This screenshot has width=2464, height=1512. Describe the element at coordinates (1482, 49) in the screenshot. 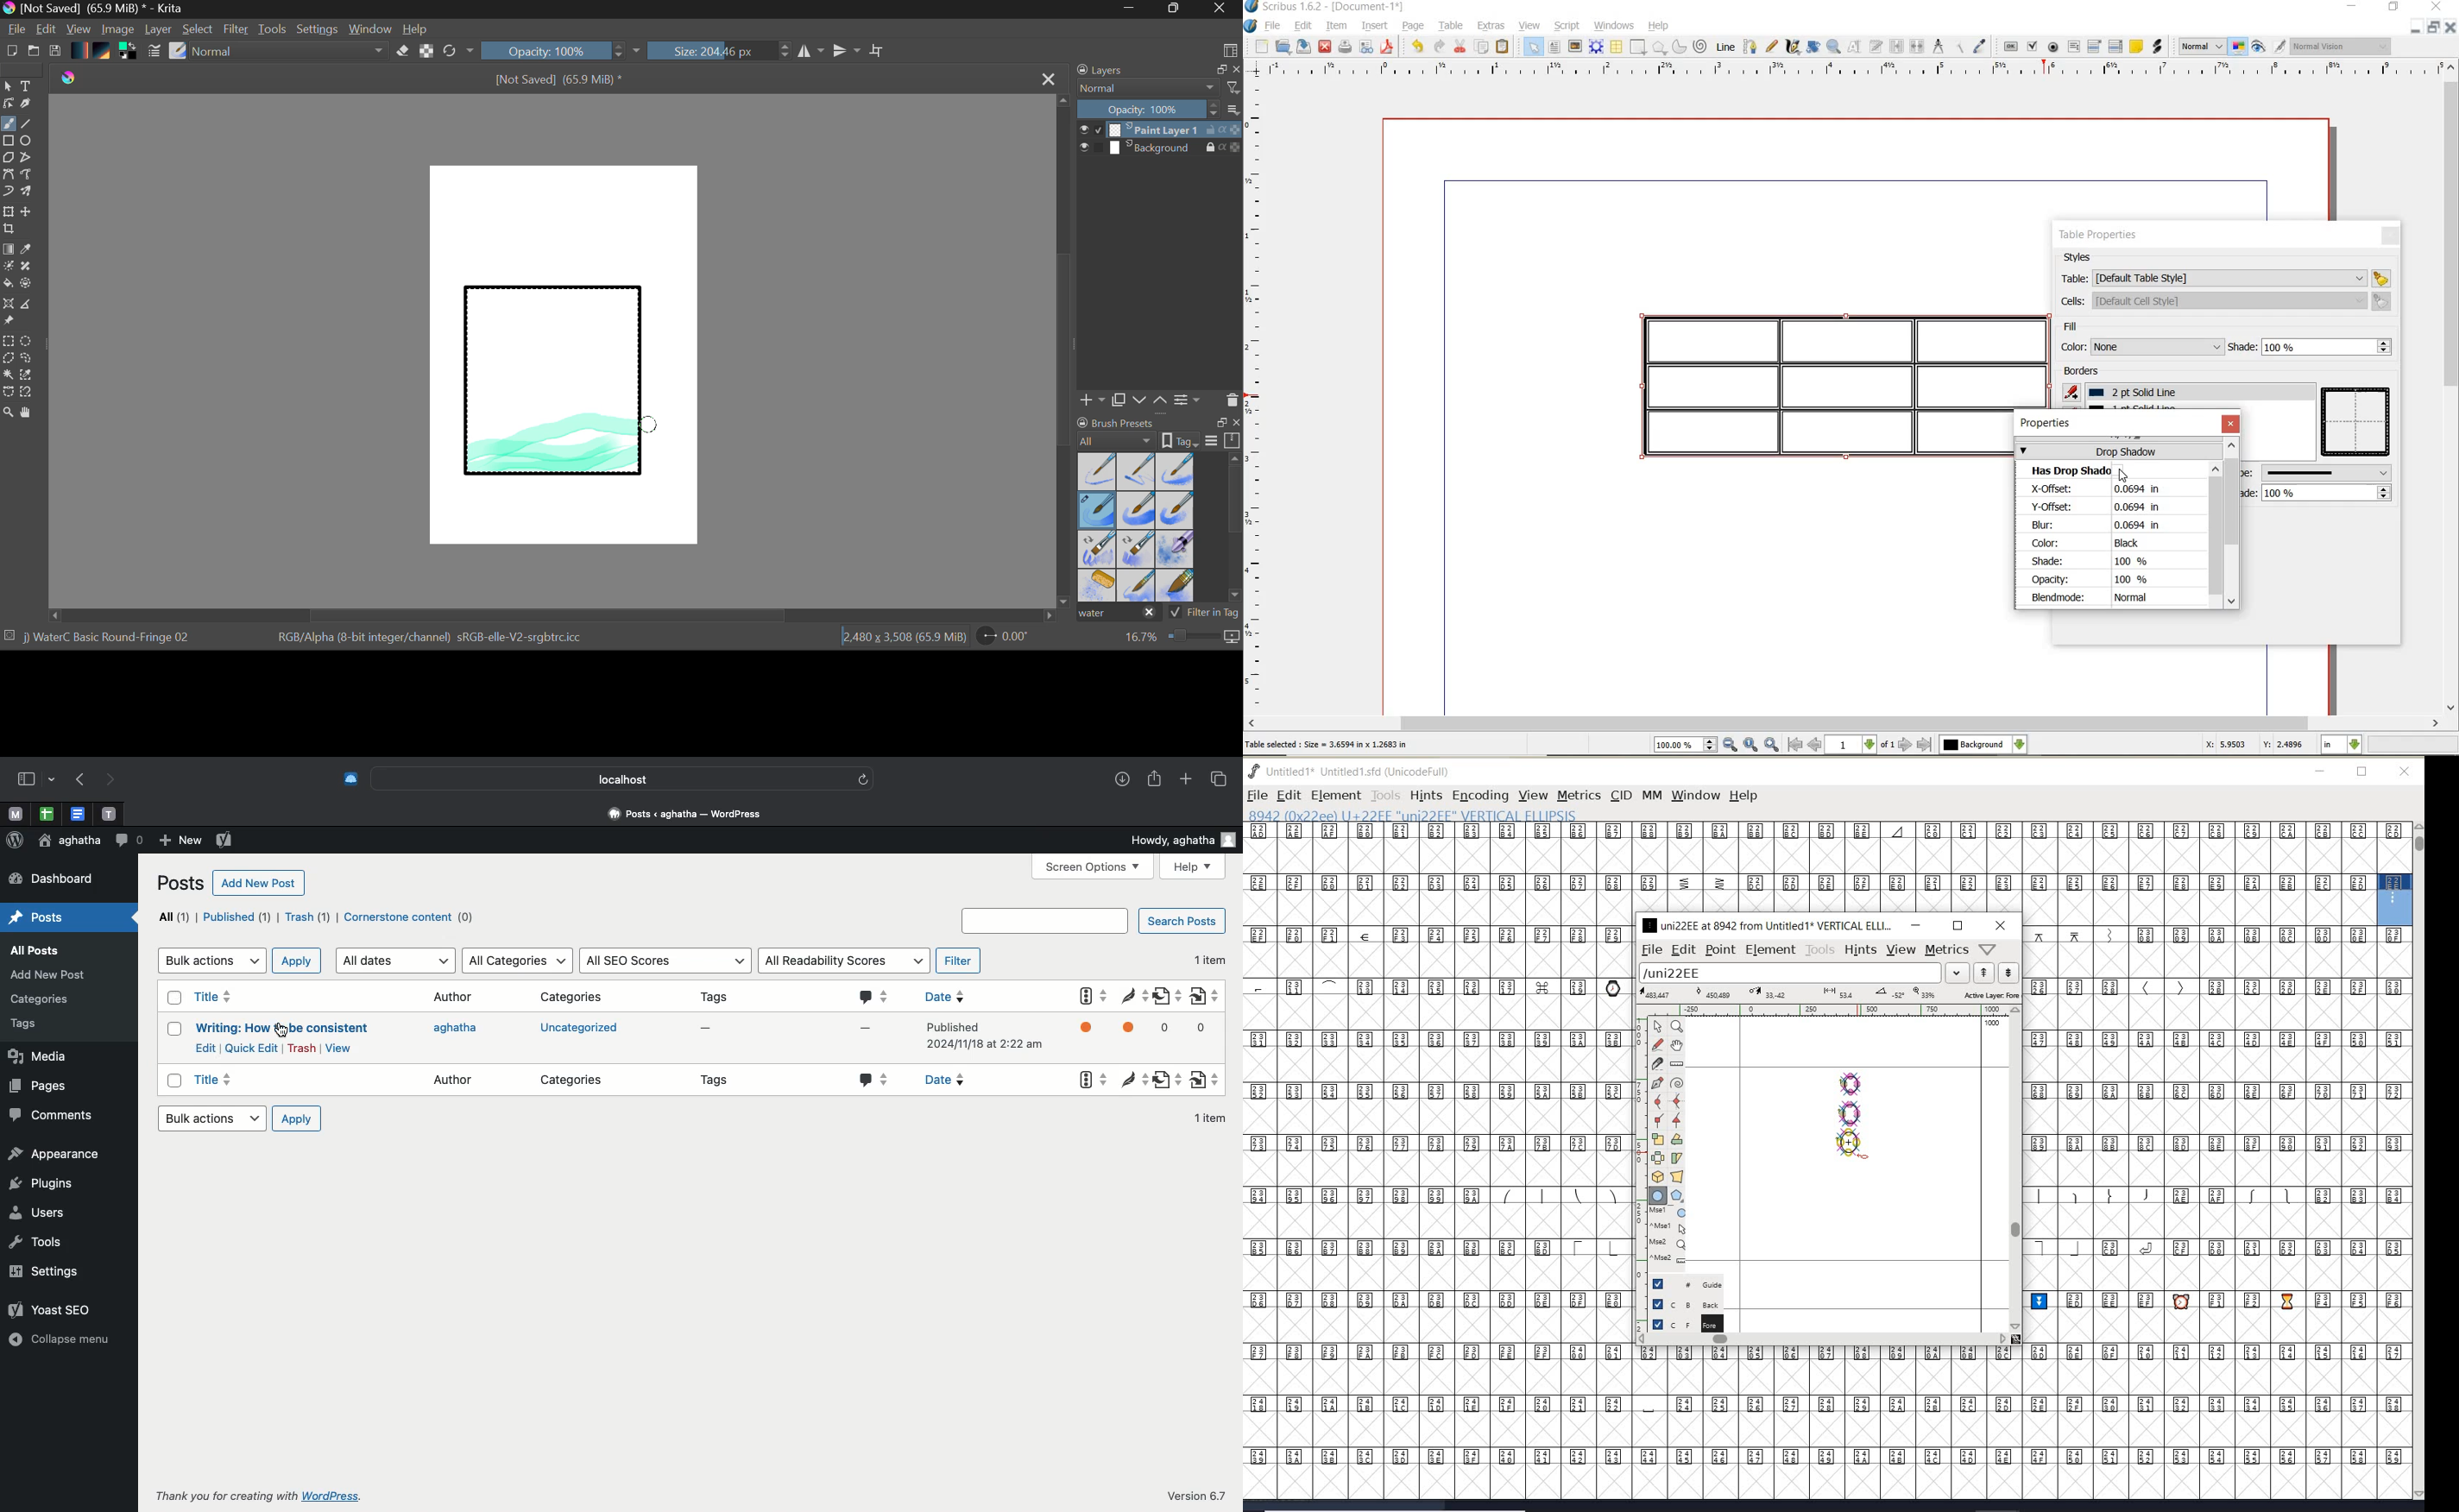

I see `copy` at that location.